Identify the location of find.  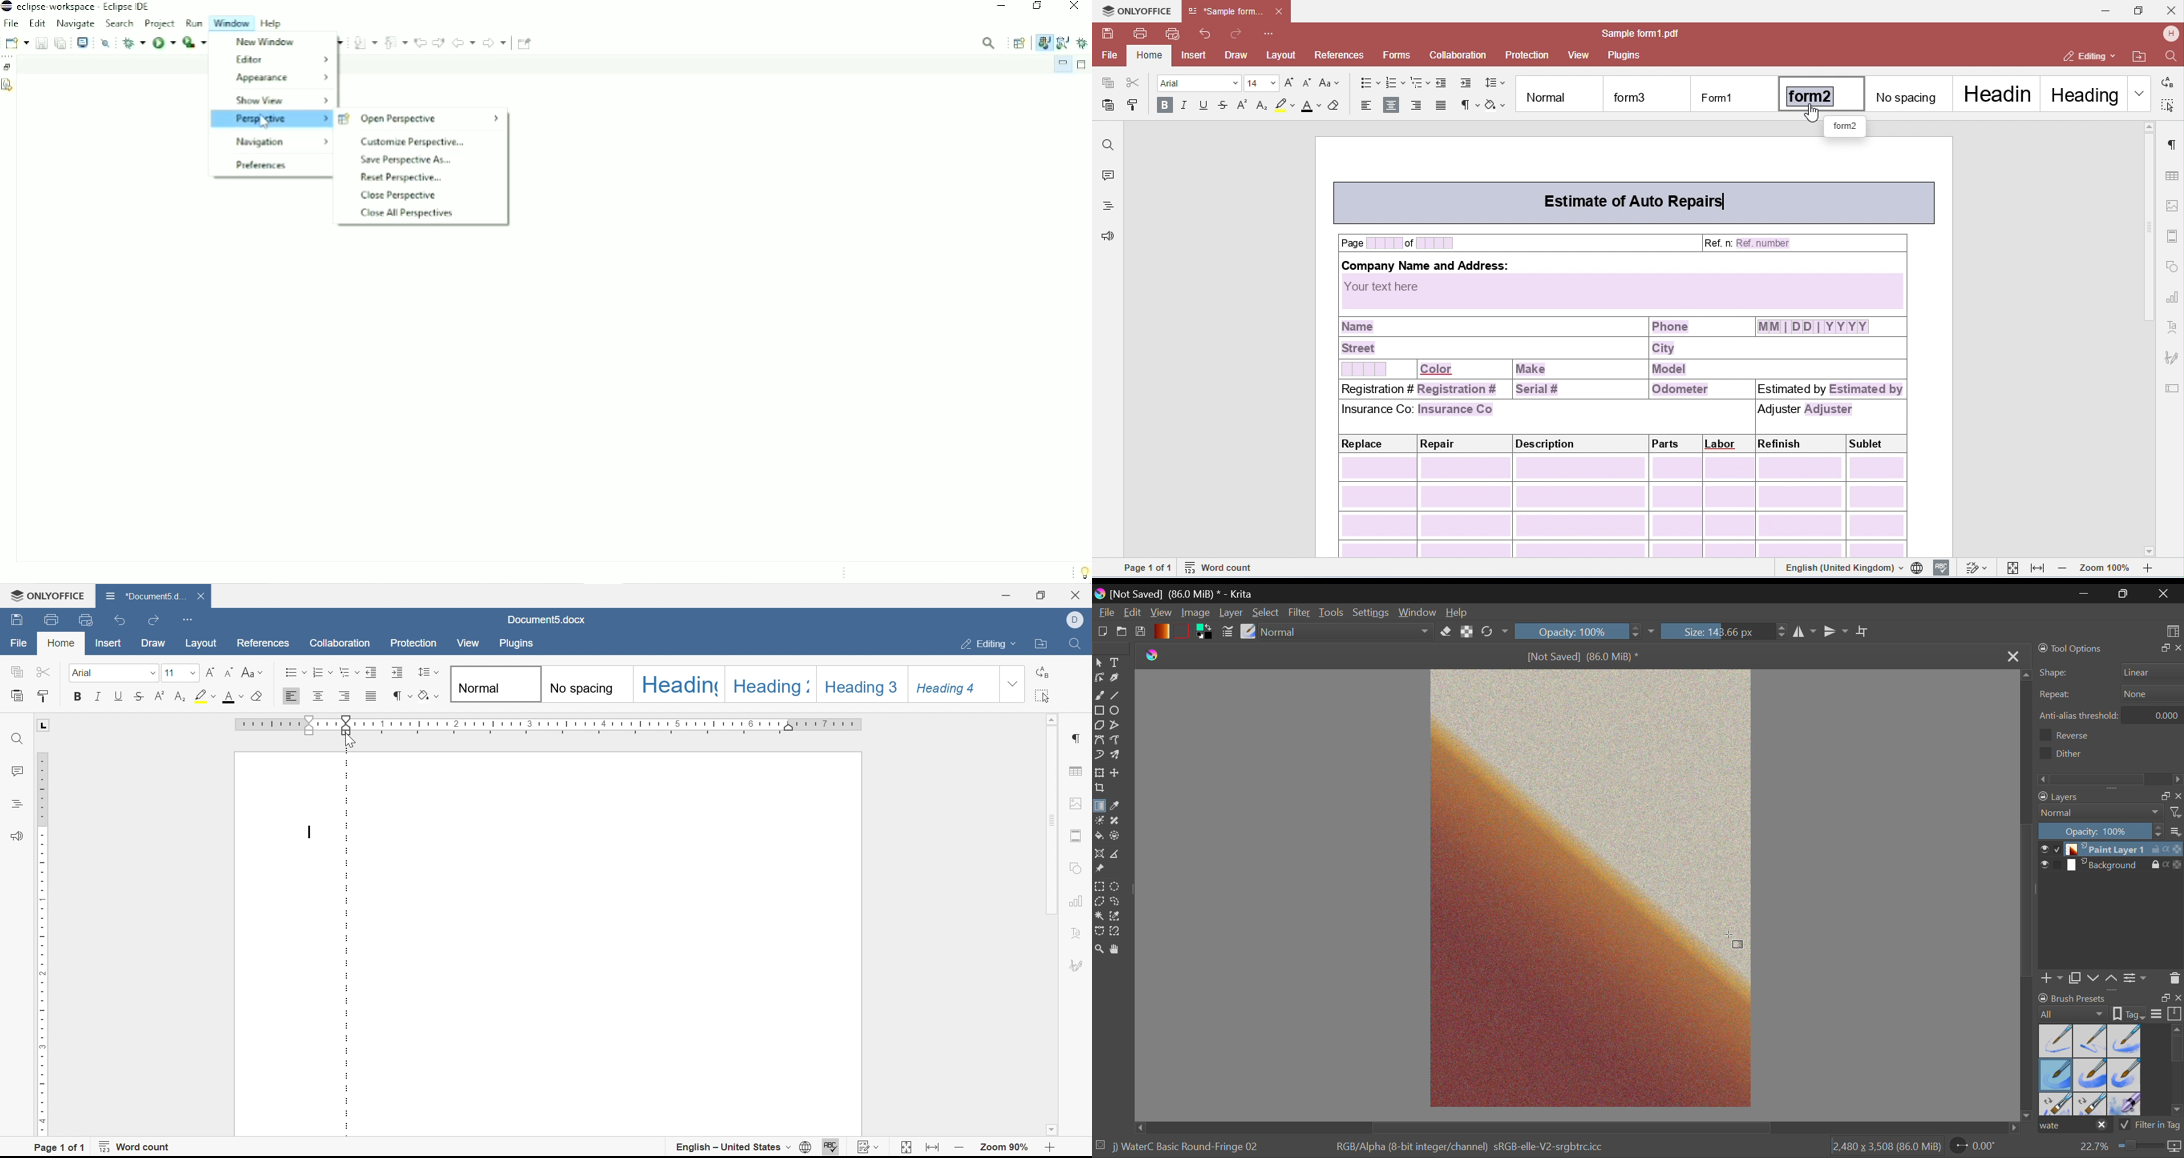
(1076, 643).